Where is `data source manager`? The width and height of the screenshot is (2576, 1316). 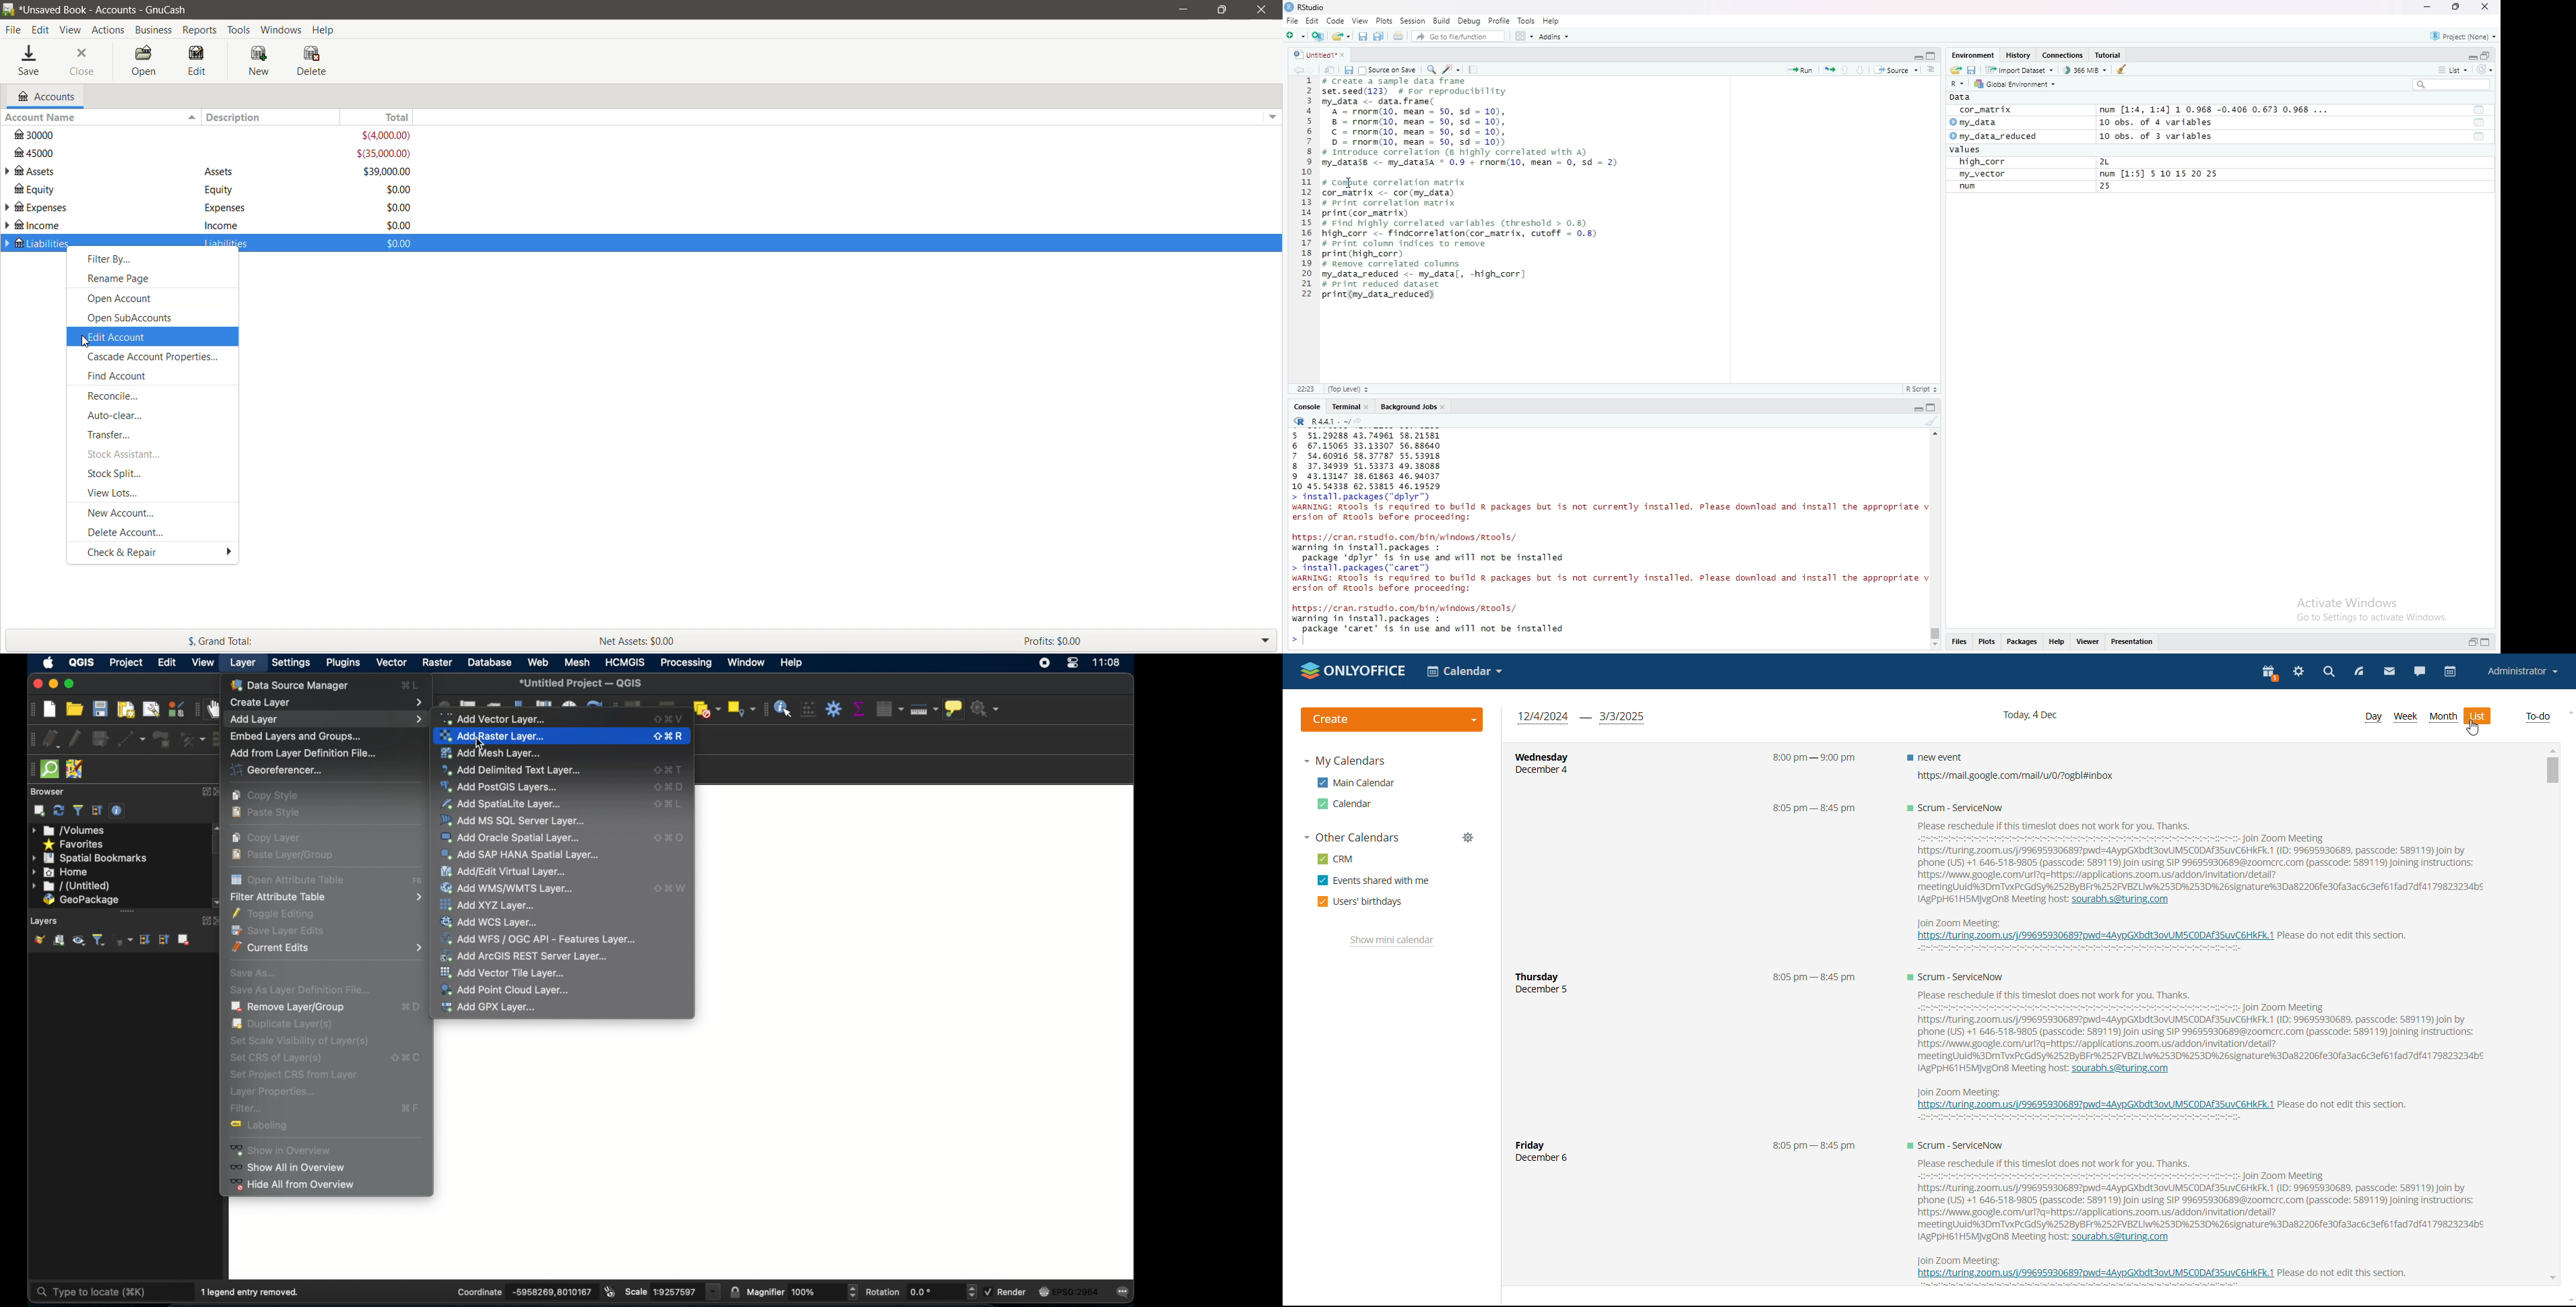 data source manager is located at coordinates (293, 684).